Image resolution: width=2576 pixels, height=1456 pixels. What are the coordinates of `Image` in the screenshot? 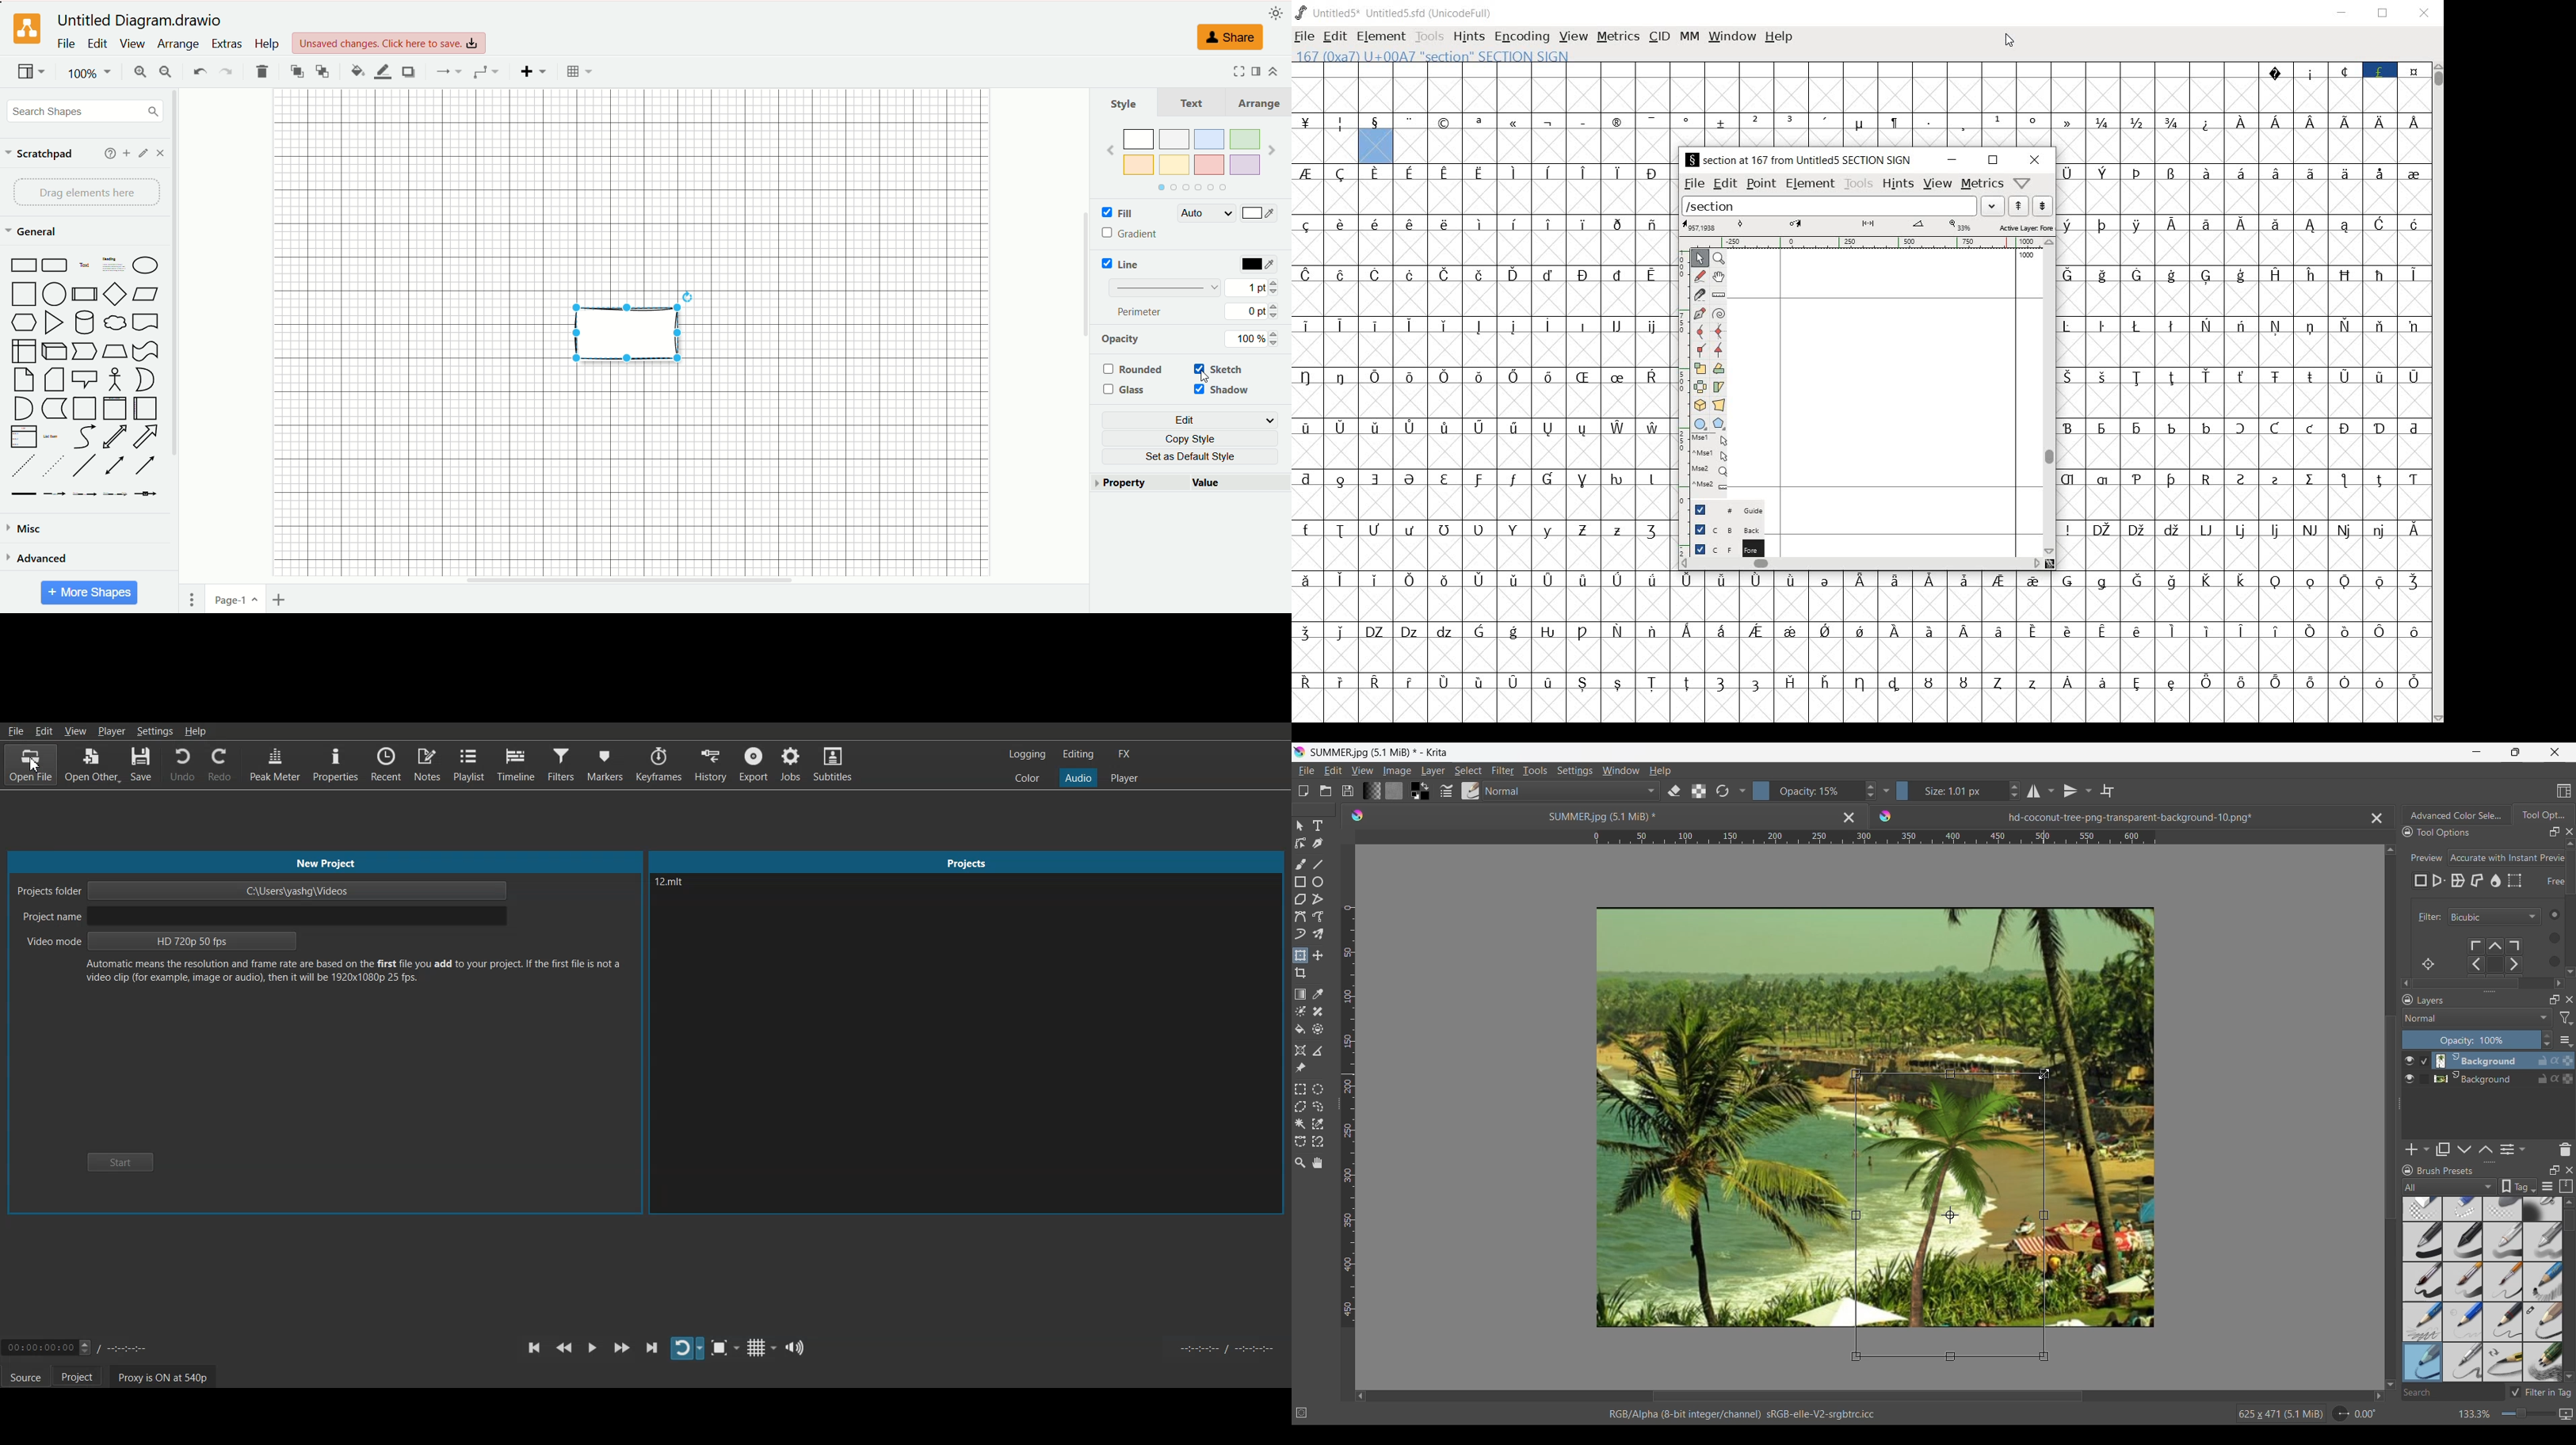 It's located at (1397, 771).